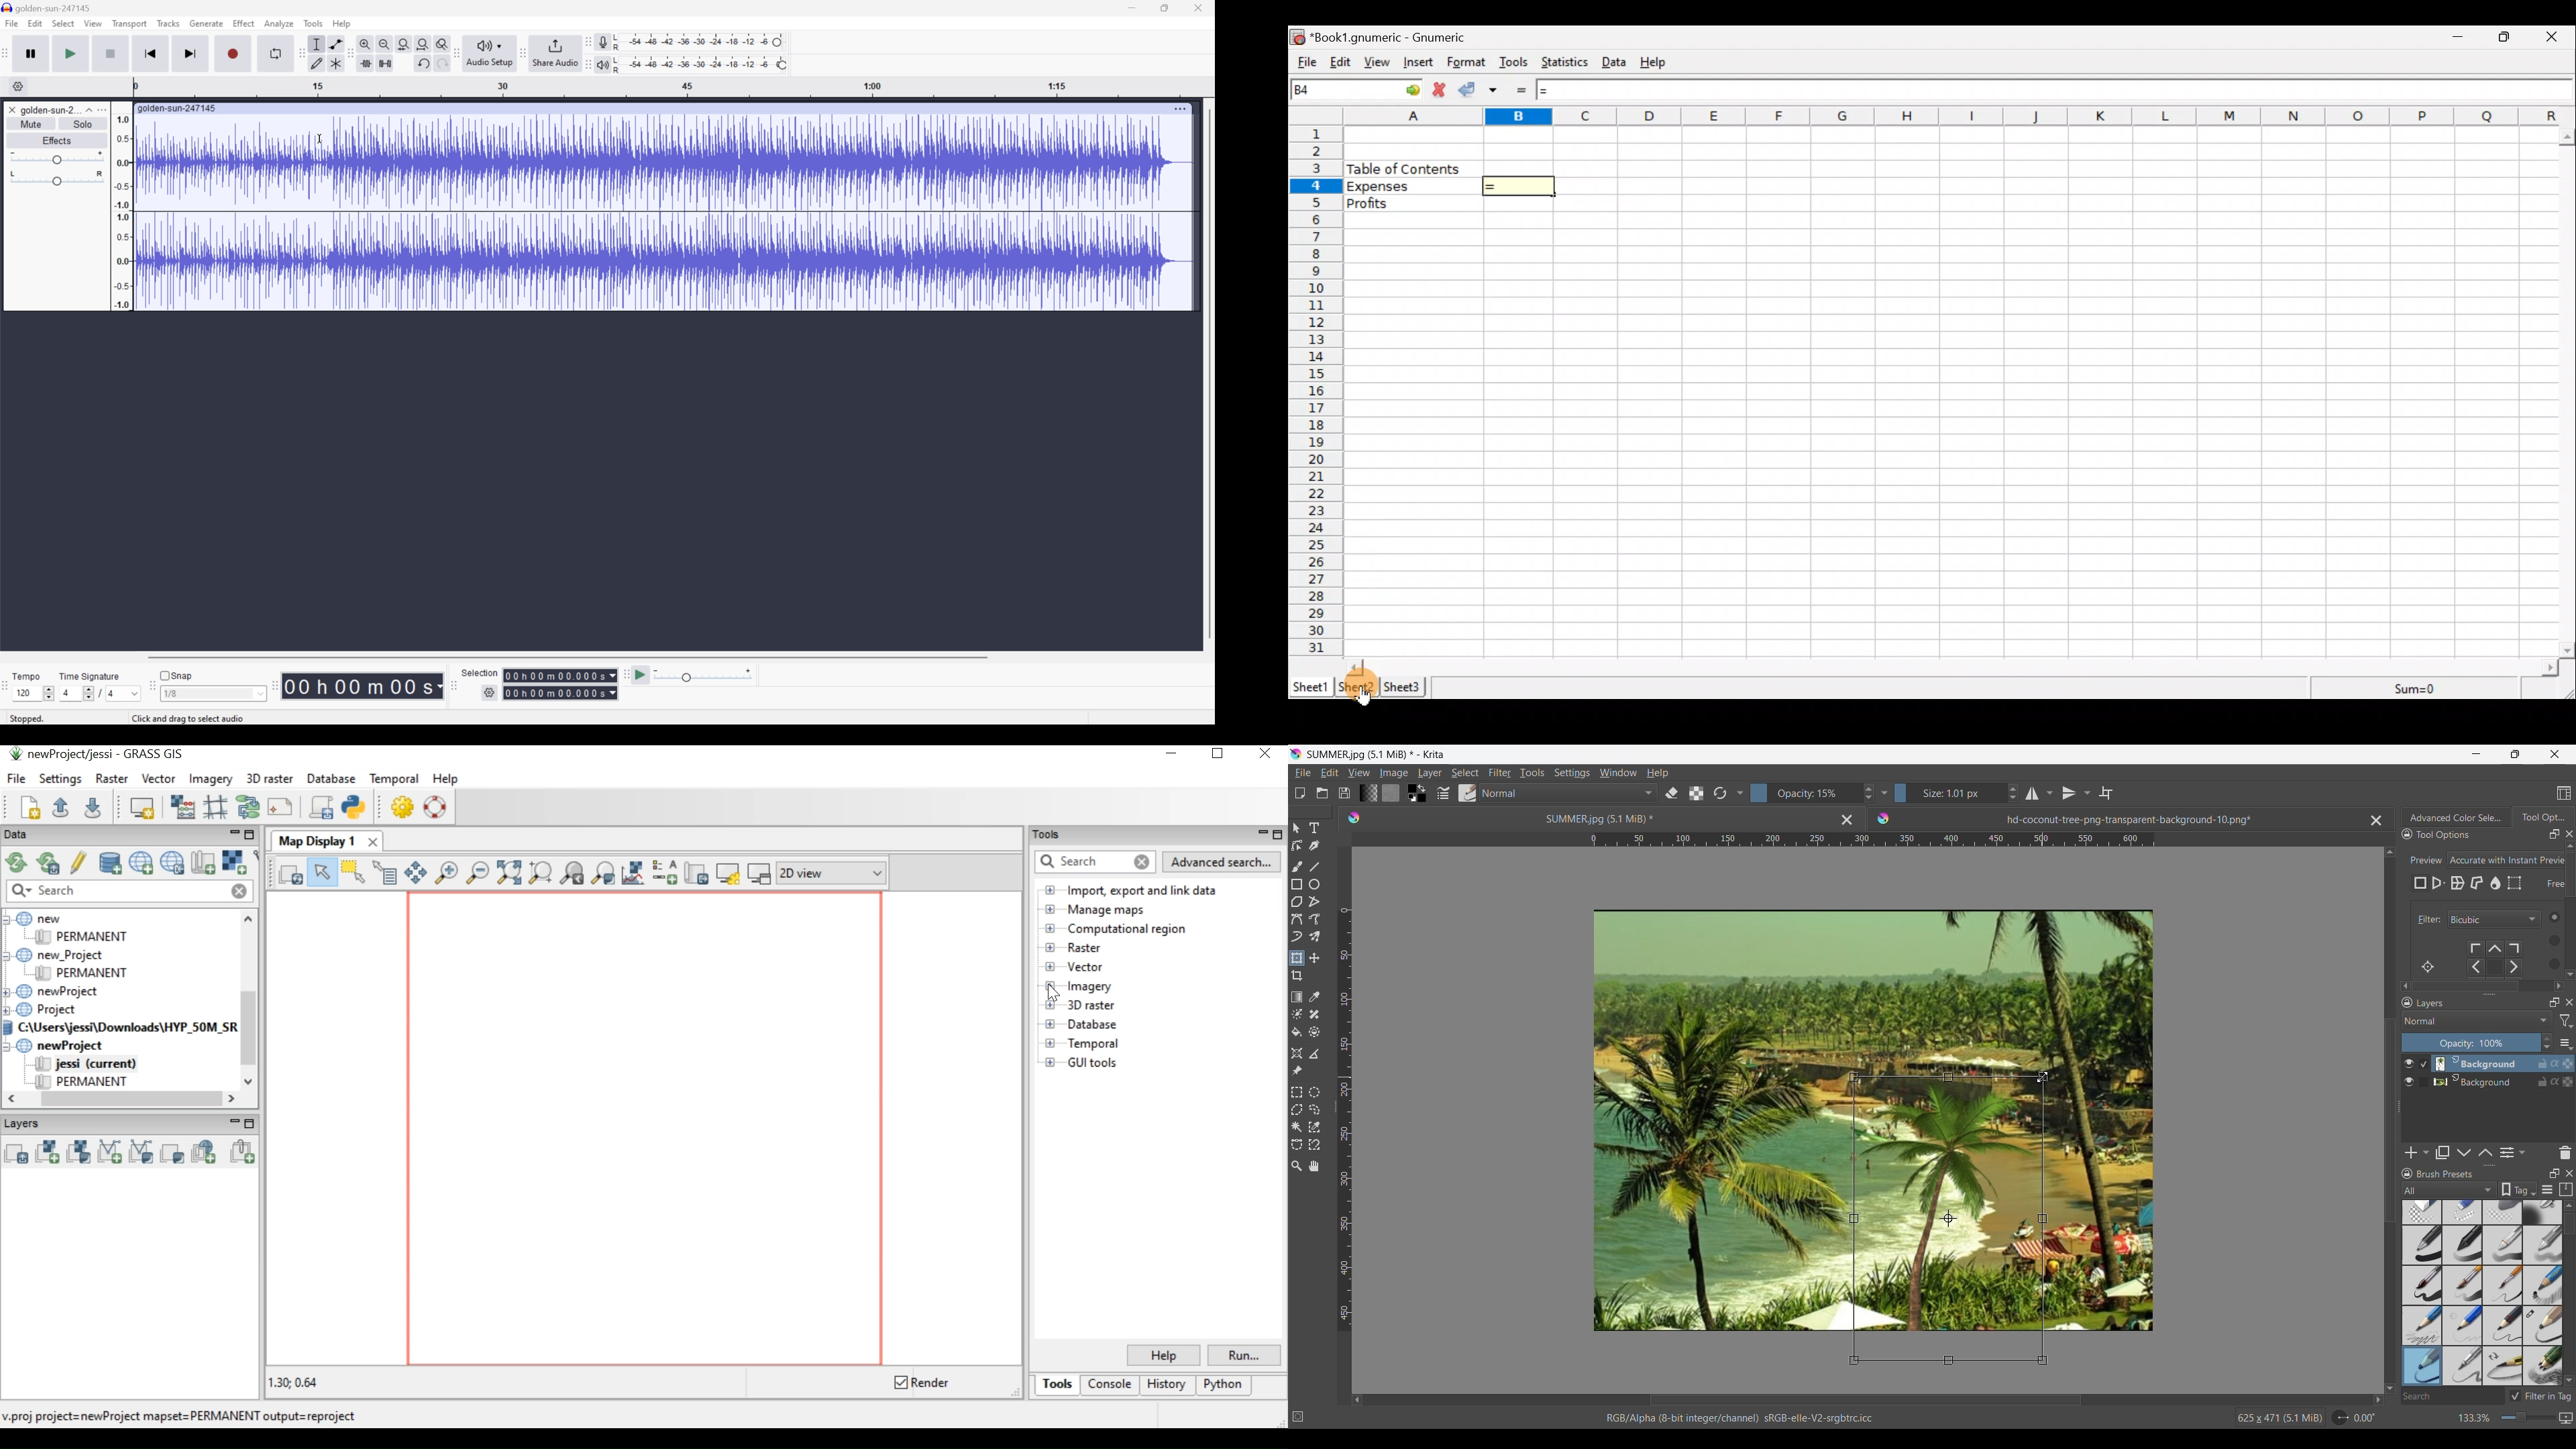  Describe the element at coordinates (1957, 793) in the screenshot. I see `Increase/Decrease size` at that location.